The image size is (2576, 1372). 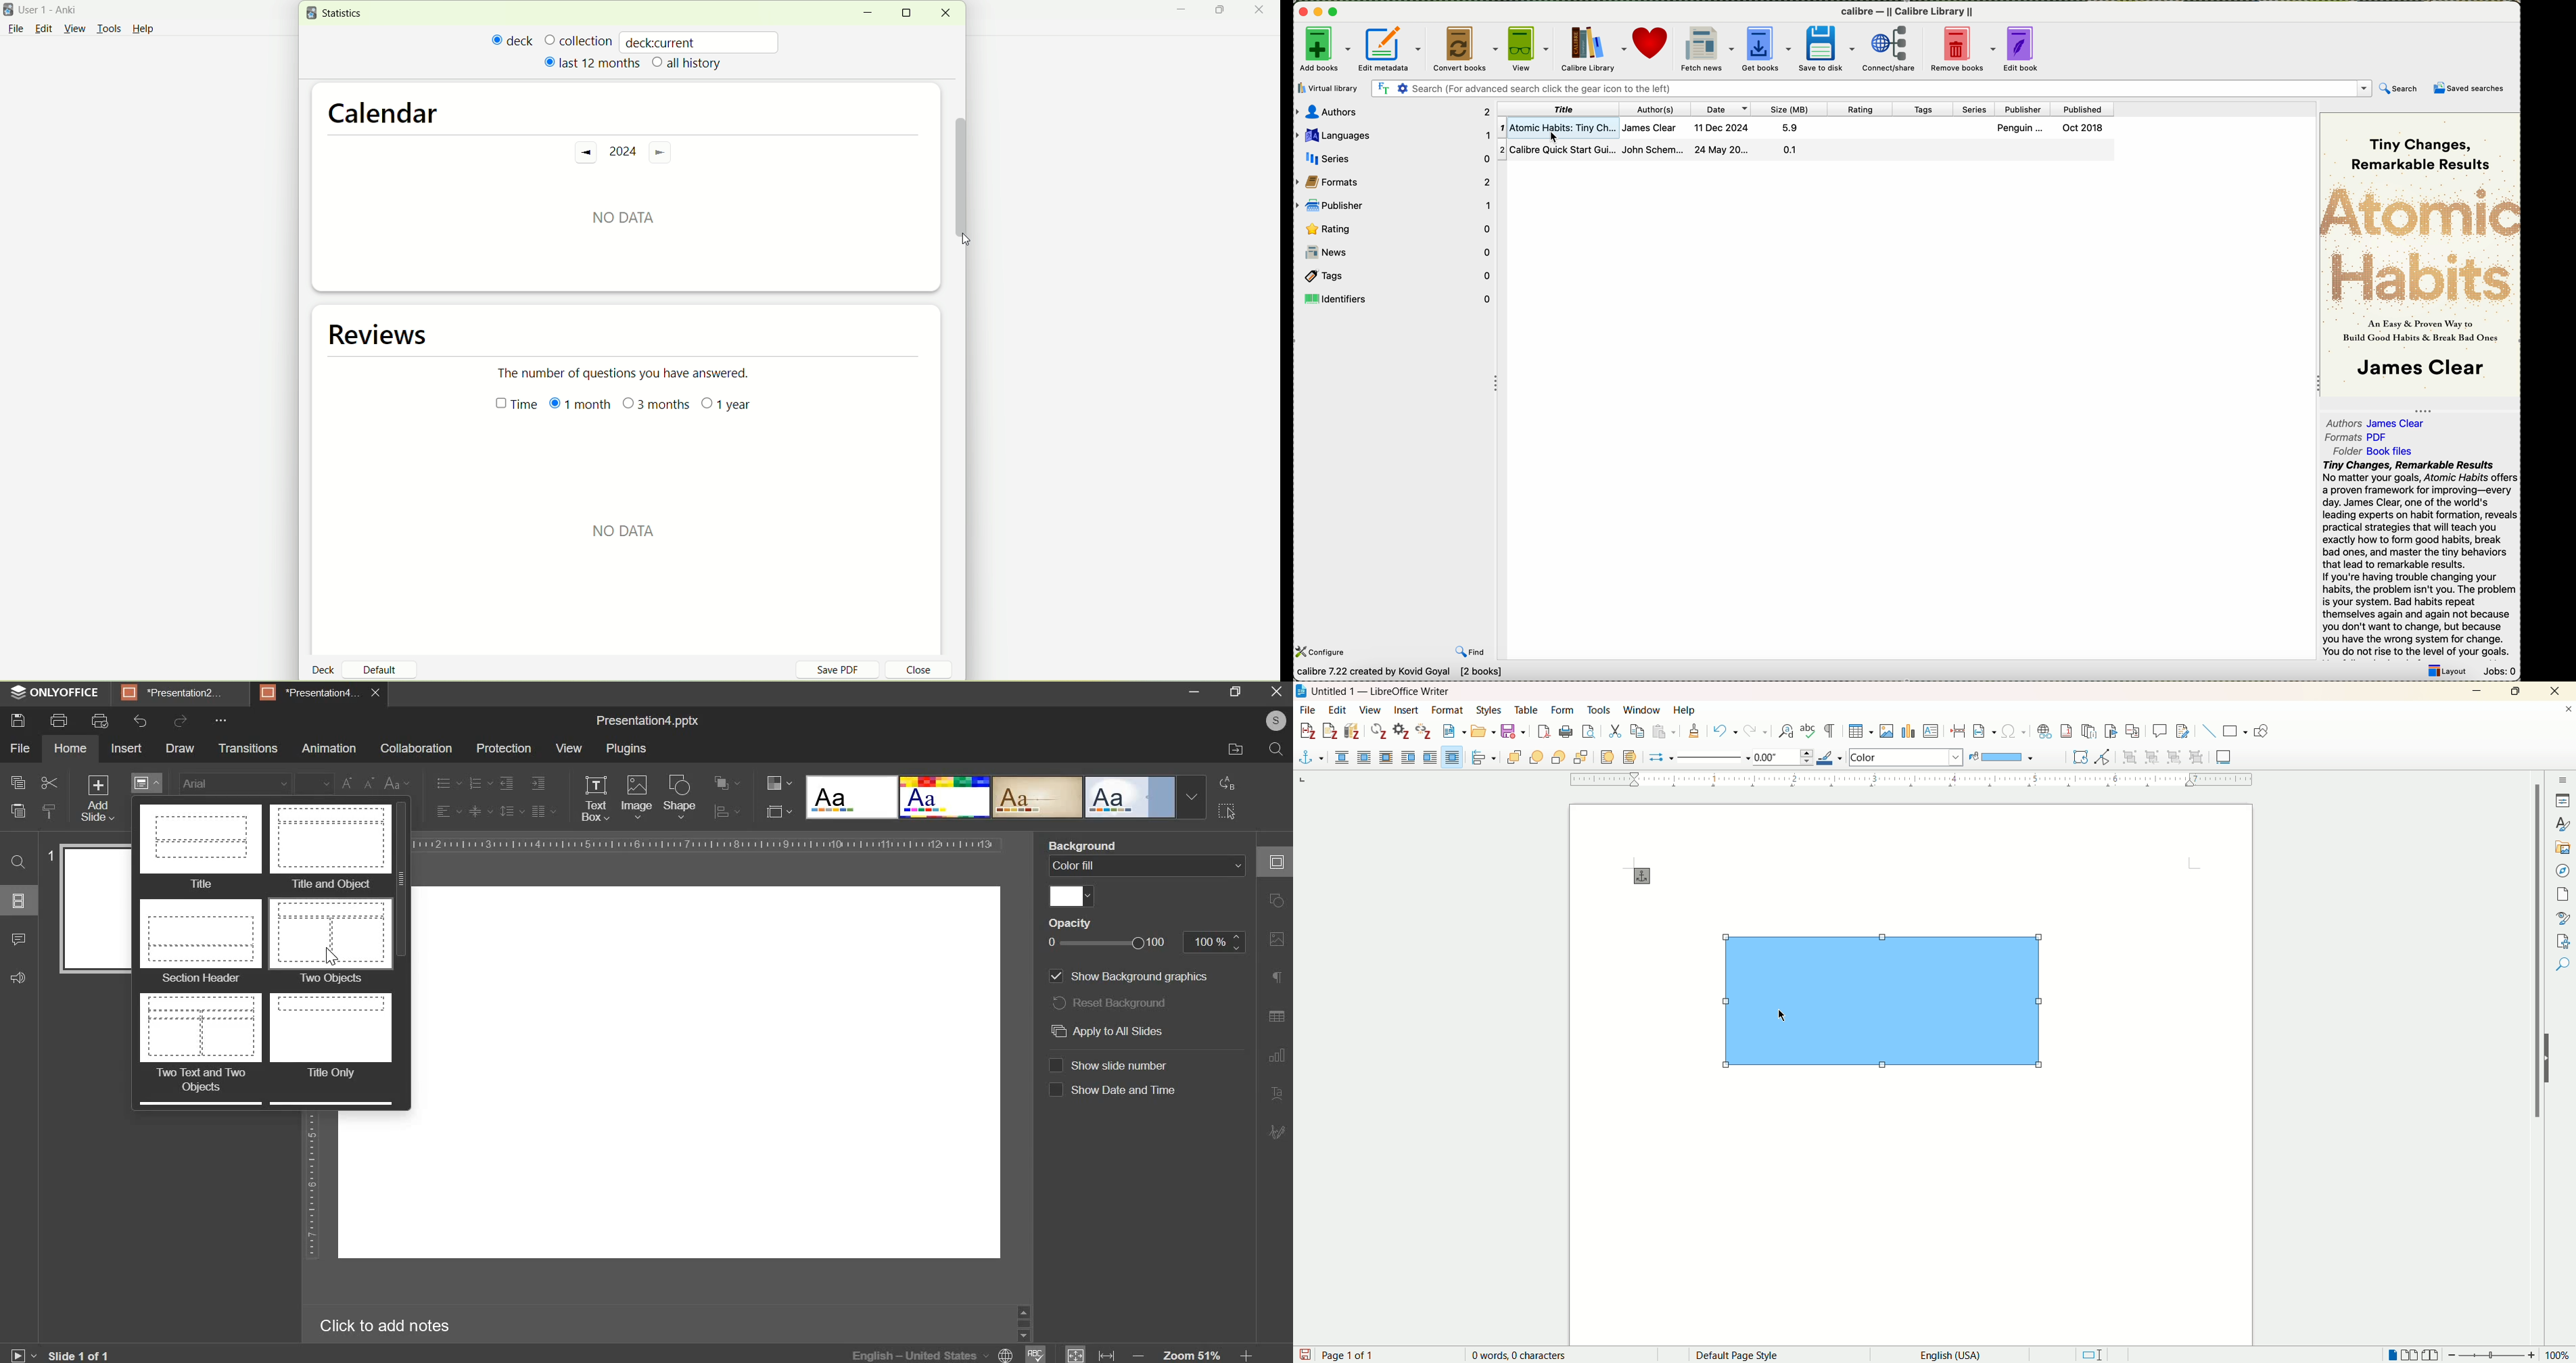 What do you see at coordinates (77, 29) in the screenshot?
I see `view` at bounding box center [77, 29].